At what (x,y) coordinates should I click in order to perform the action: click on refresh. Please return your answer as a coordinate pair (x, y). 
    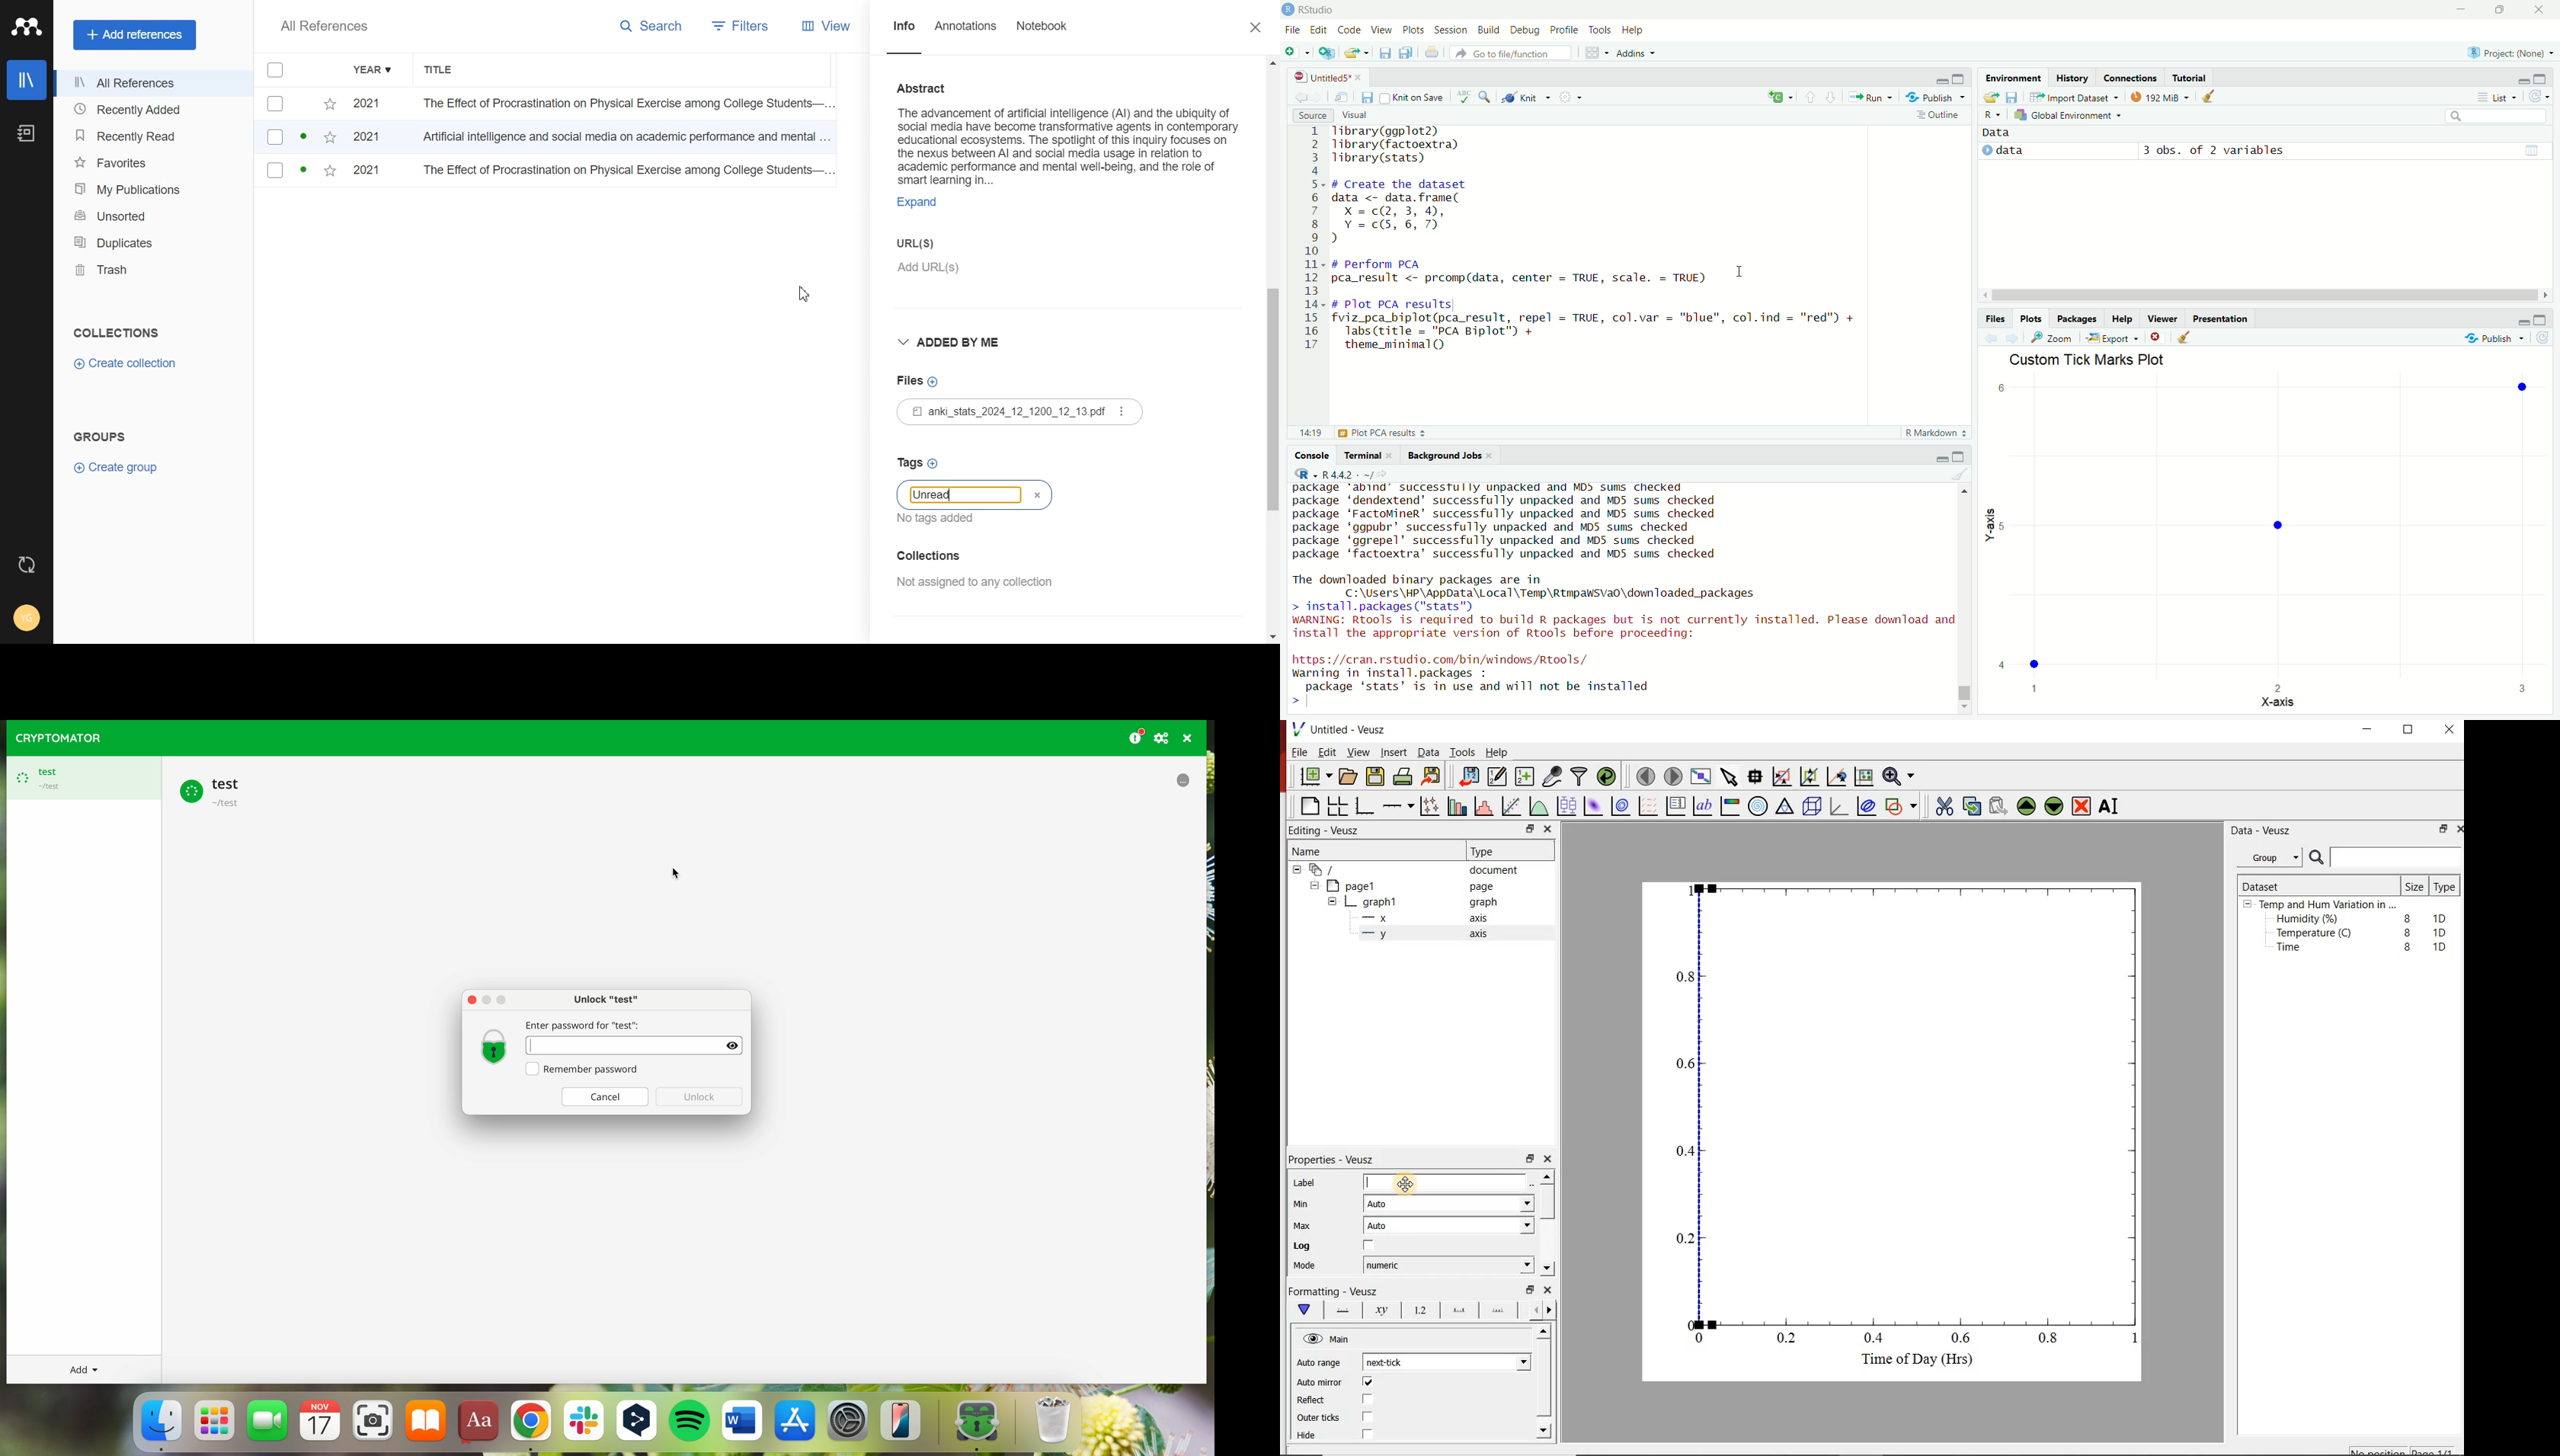
    Looking at the image, I should click on (2537, 97).